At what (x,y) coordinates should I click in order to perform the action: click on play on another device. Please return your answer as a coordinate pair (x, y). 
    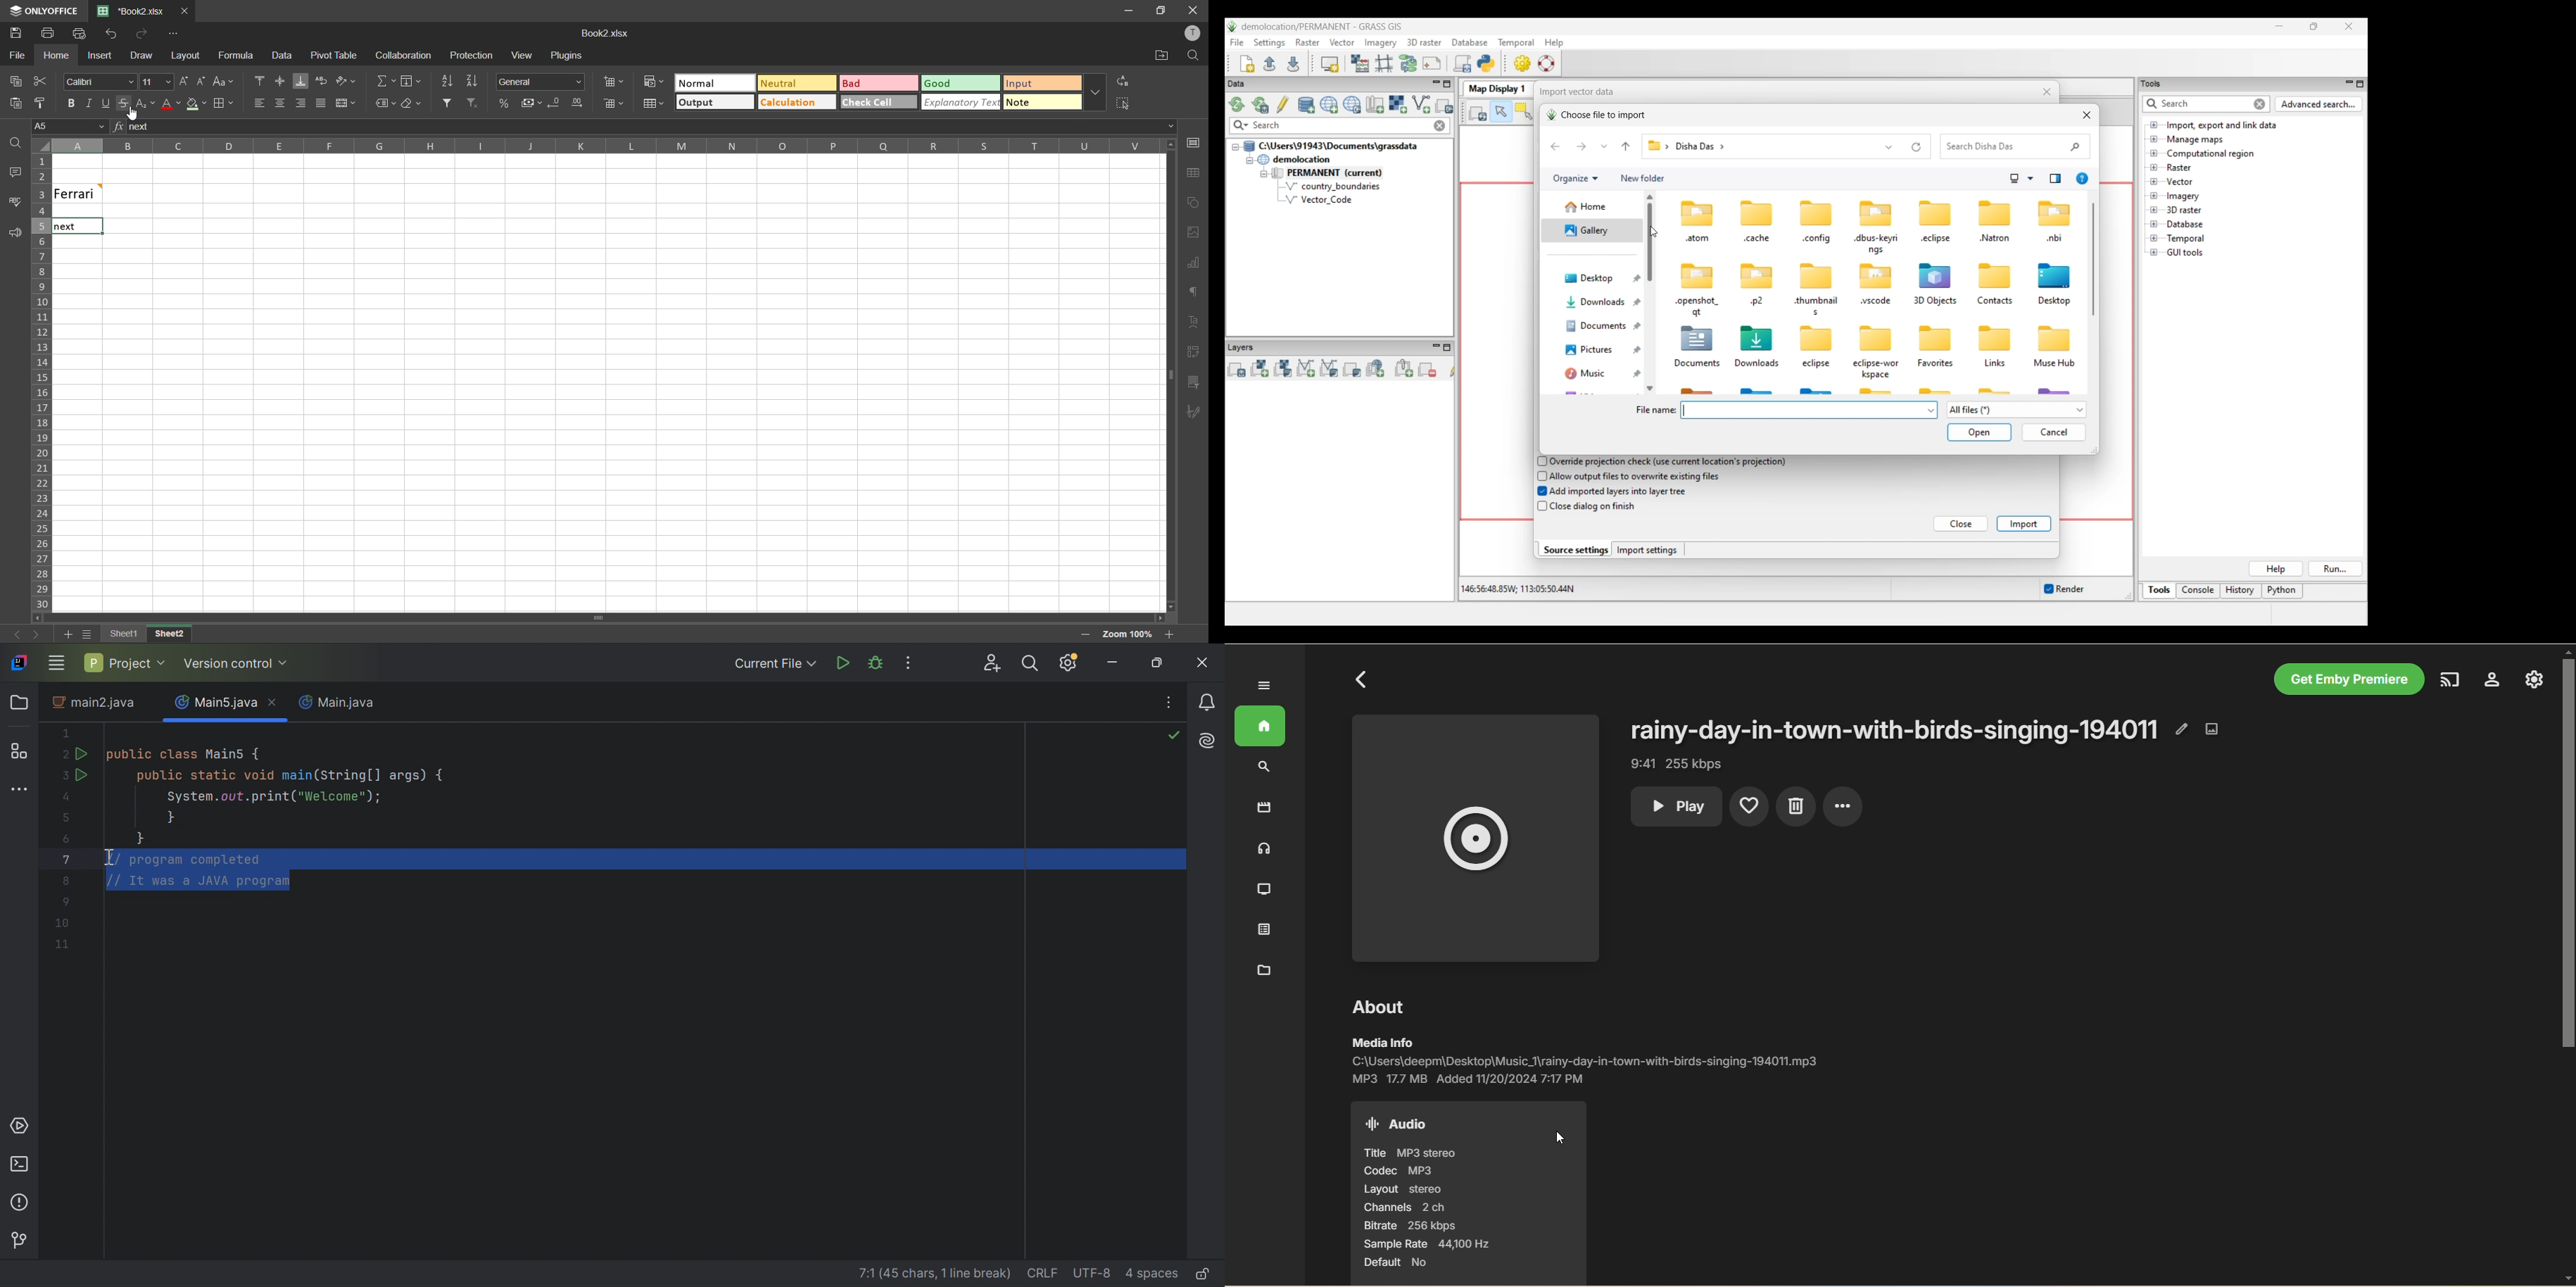
    Looking at the image, I should click on (2452, 679).